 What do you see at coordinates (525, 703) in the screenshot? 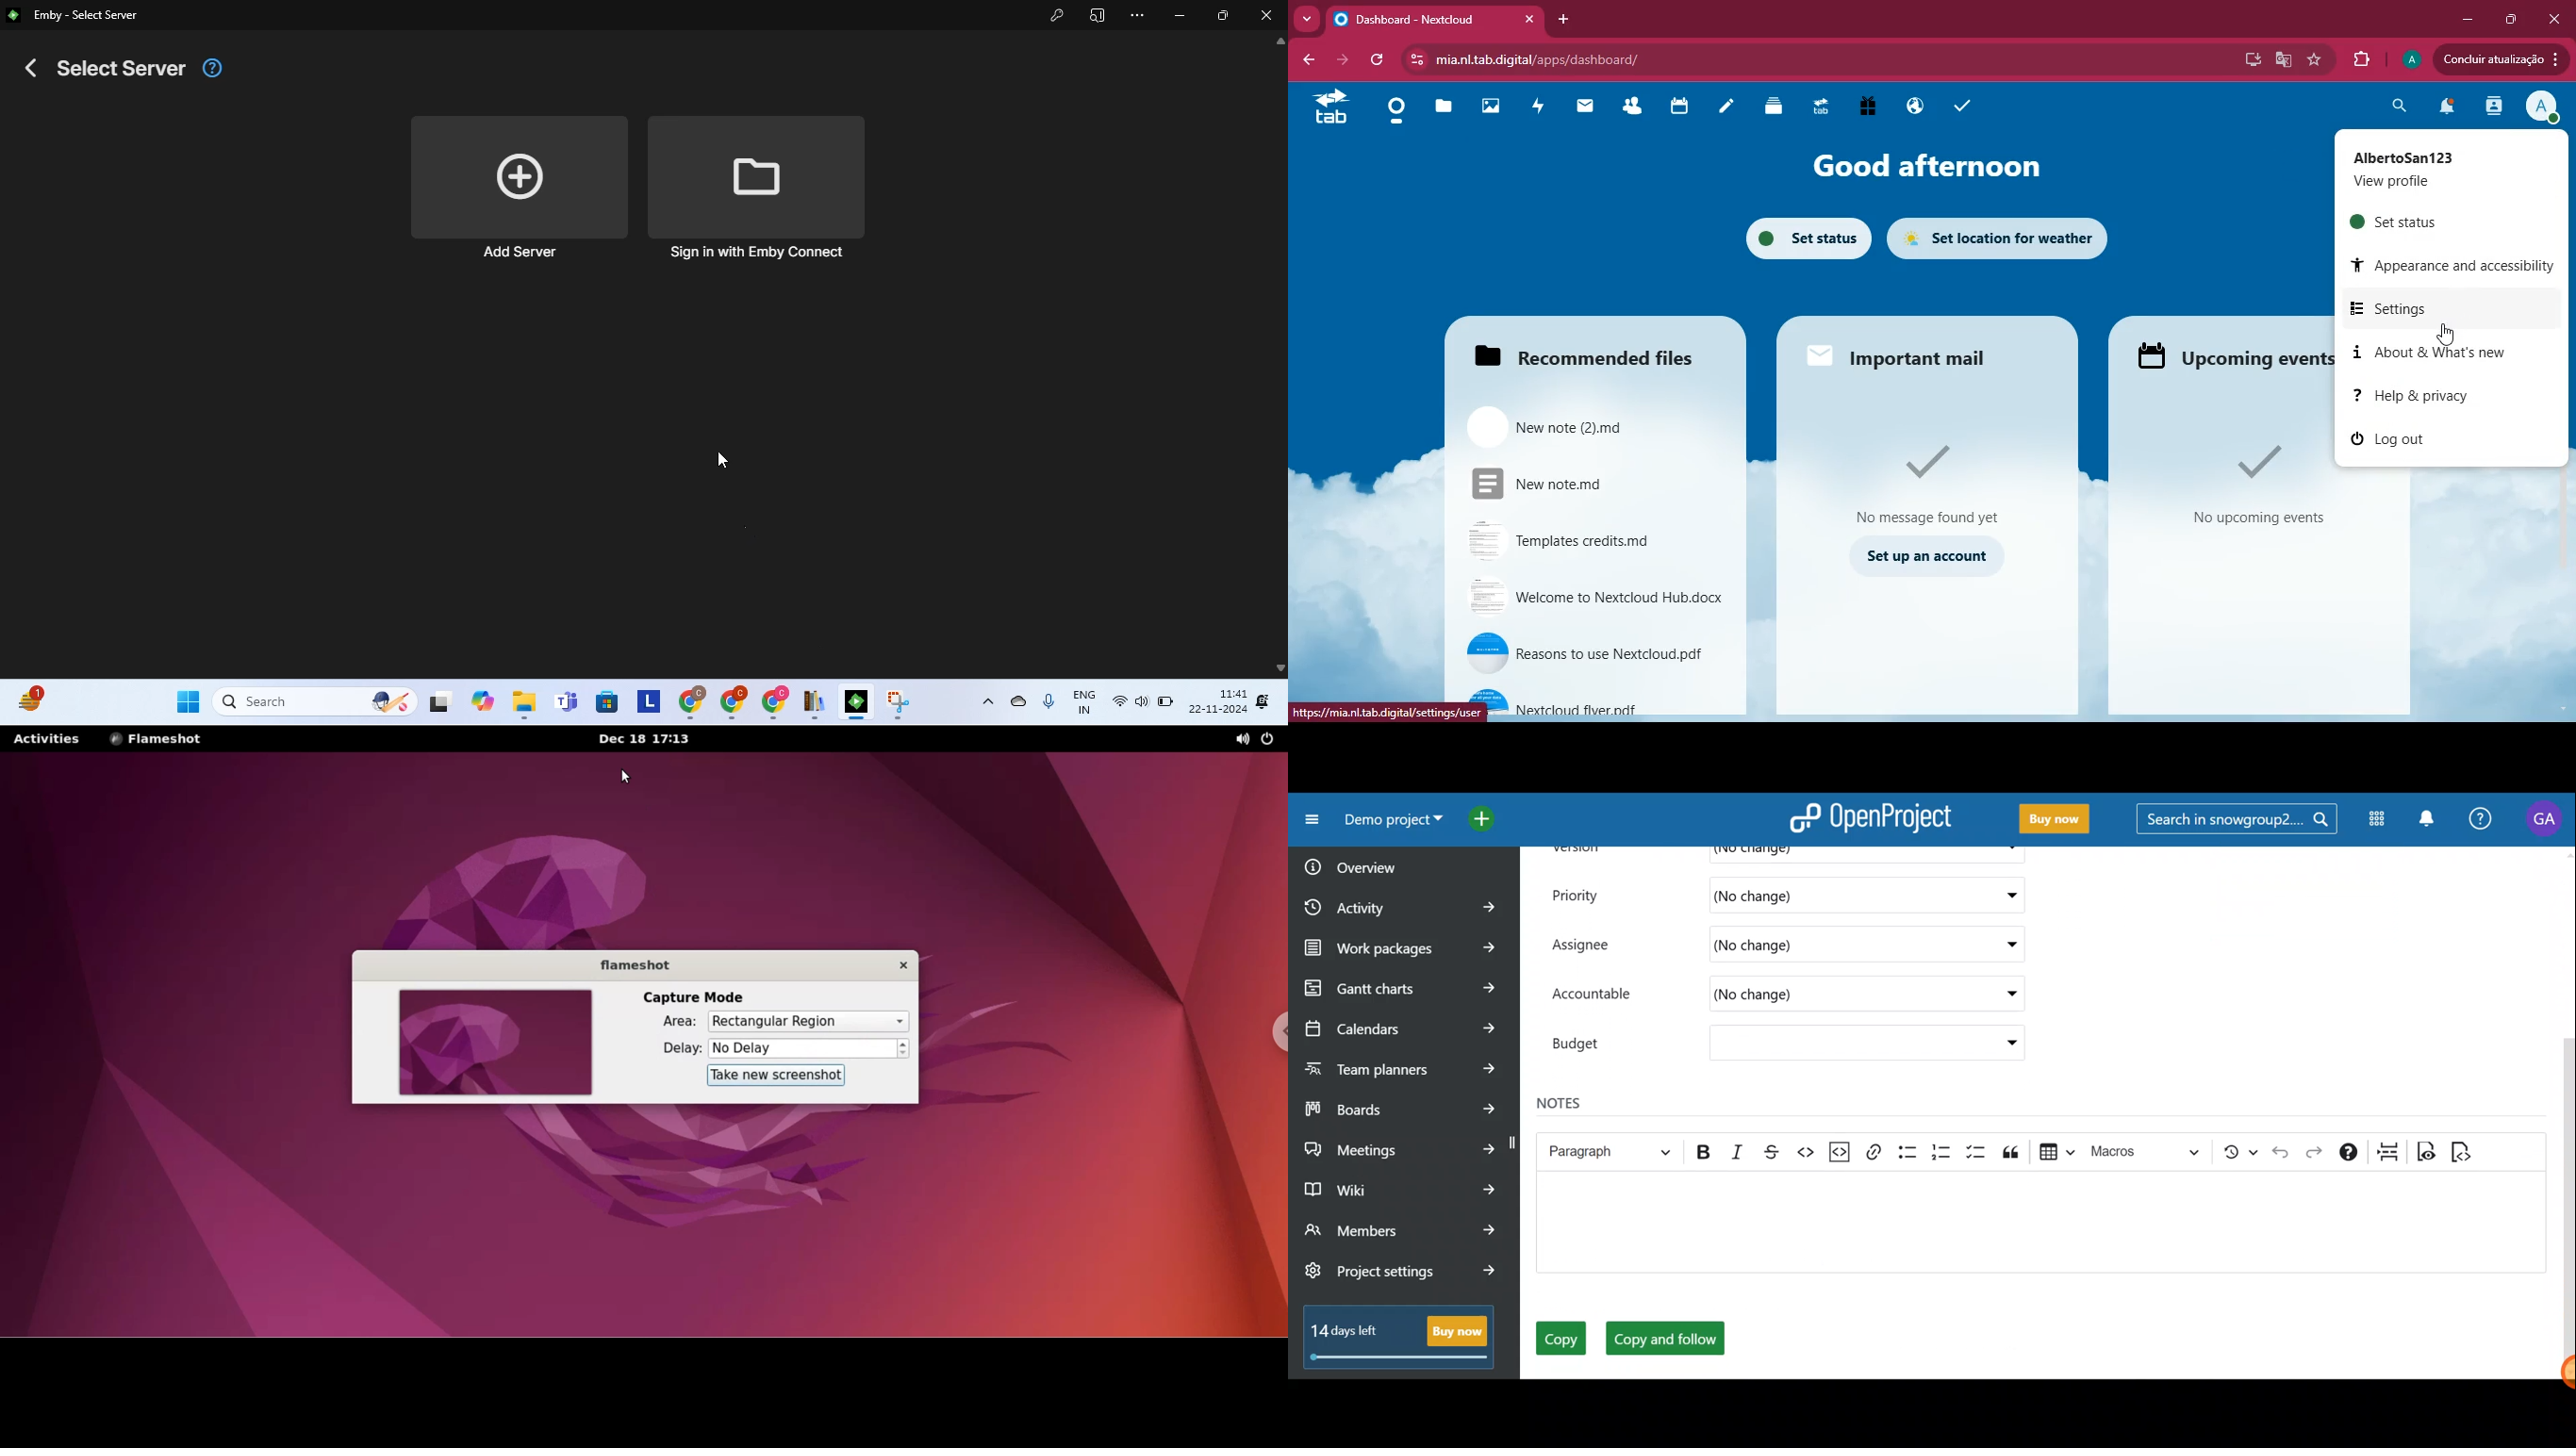
I see `files` at bounding box center [525, 703].